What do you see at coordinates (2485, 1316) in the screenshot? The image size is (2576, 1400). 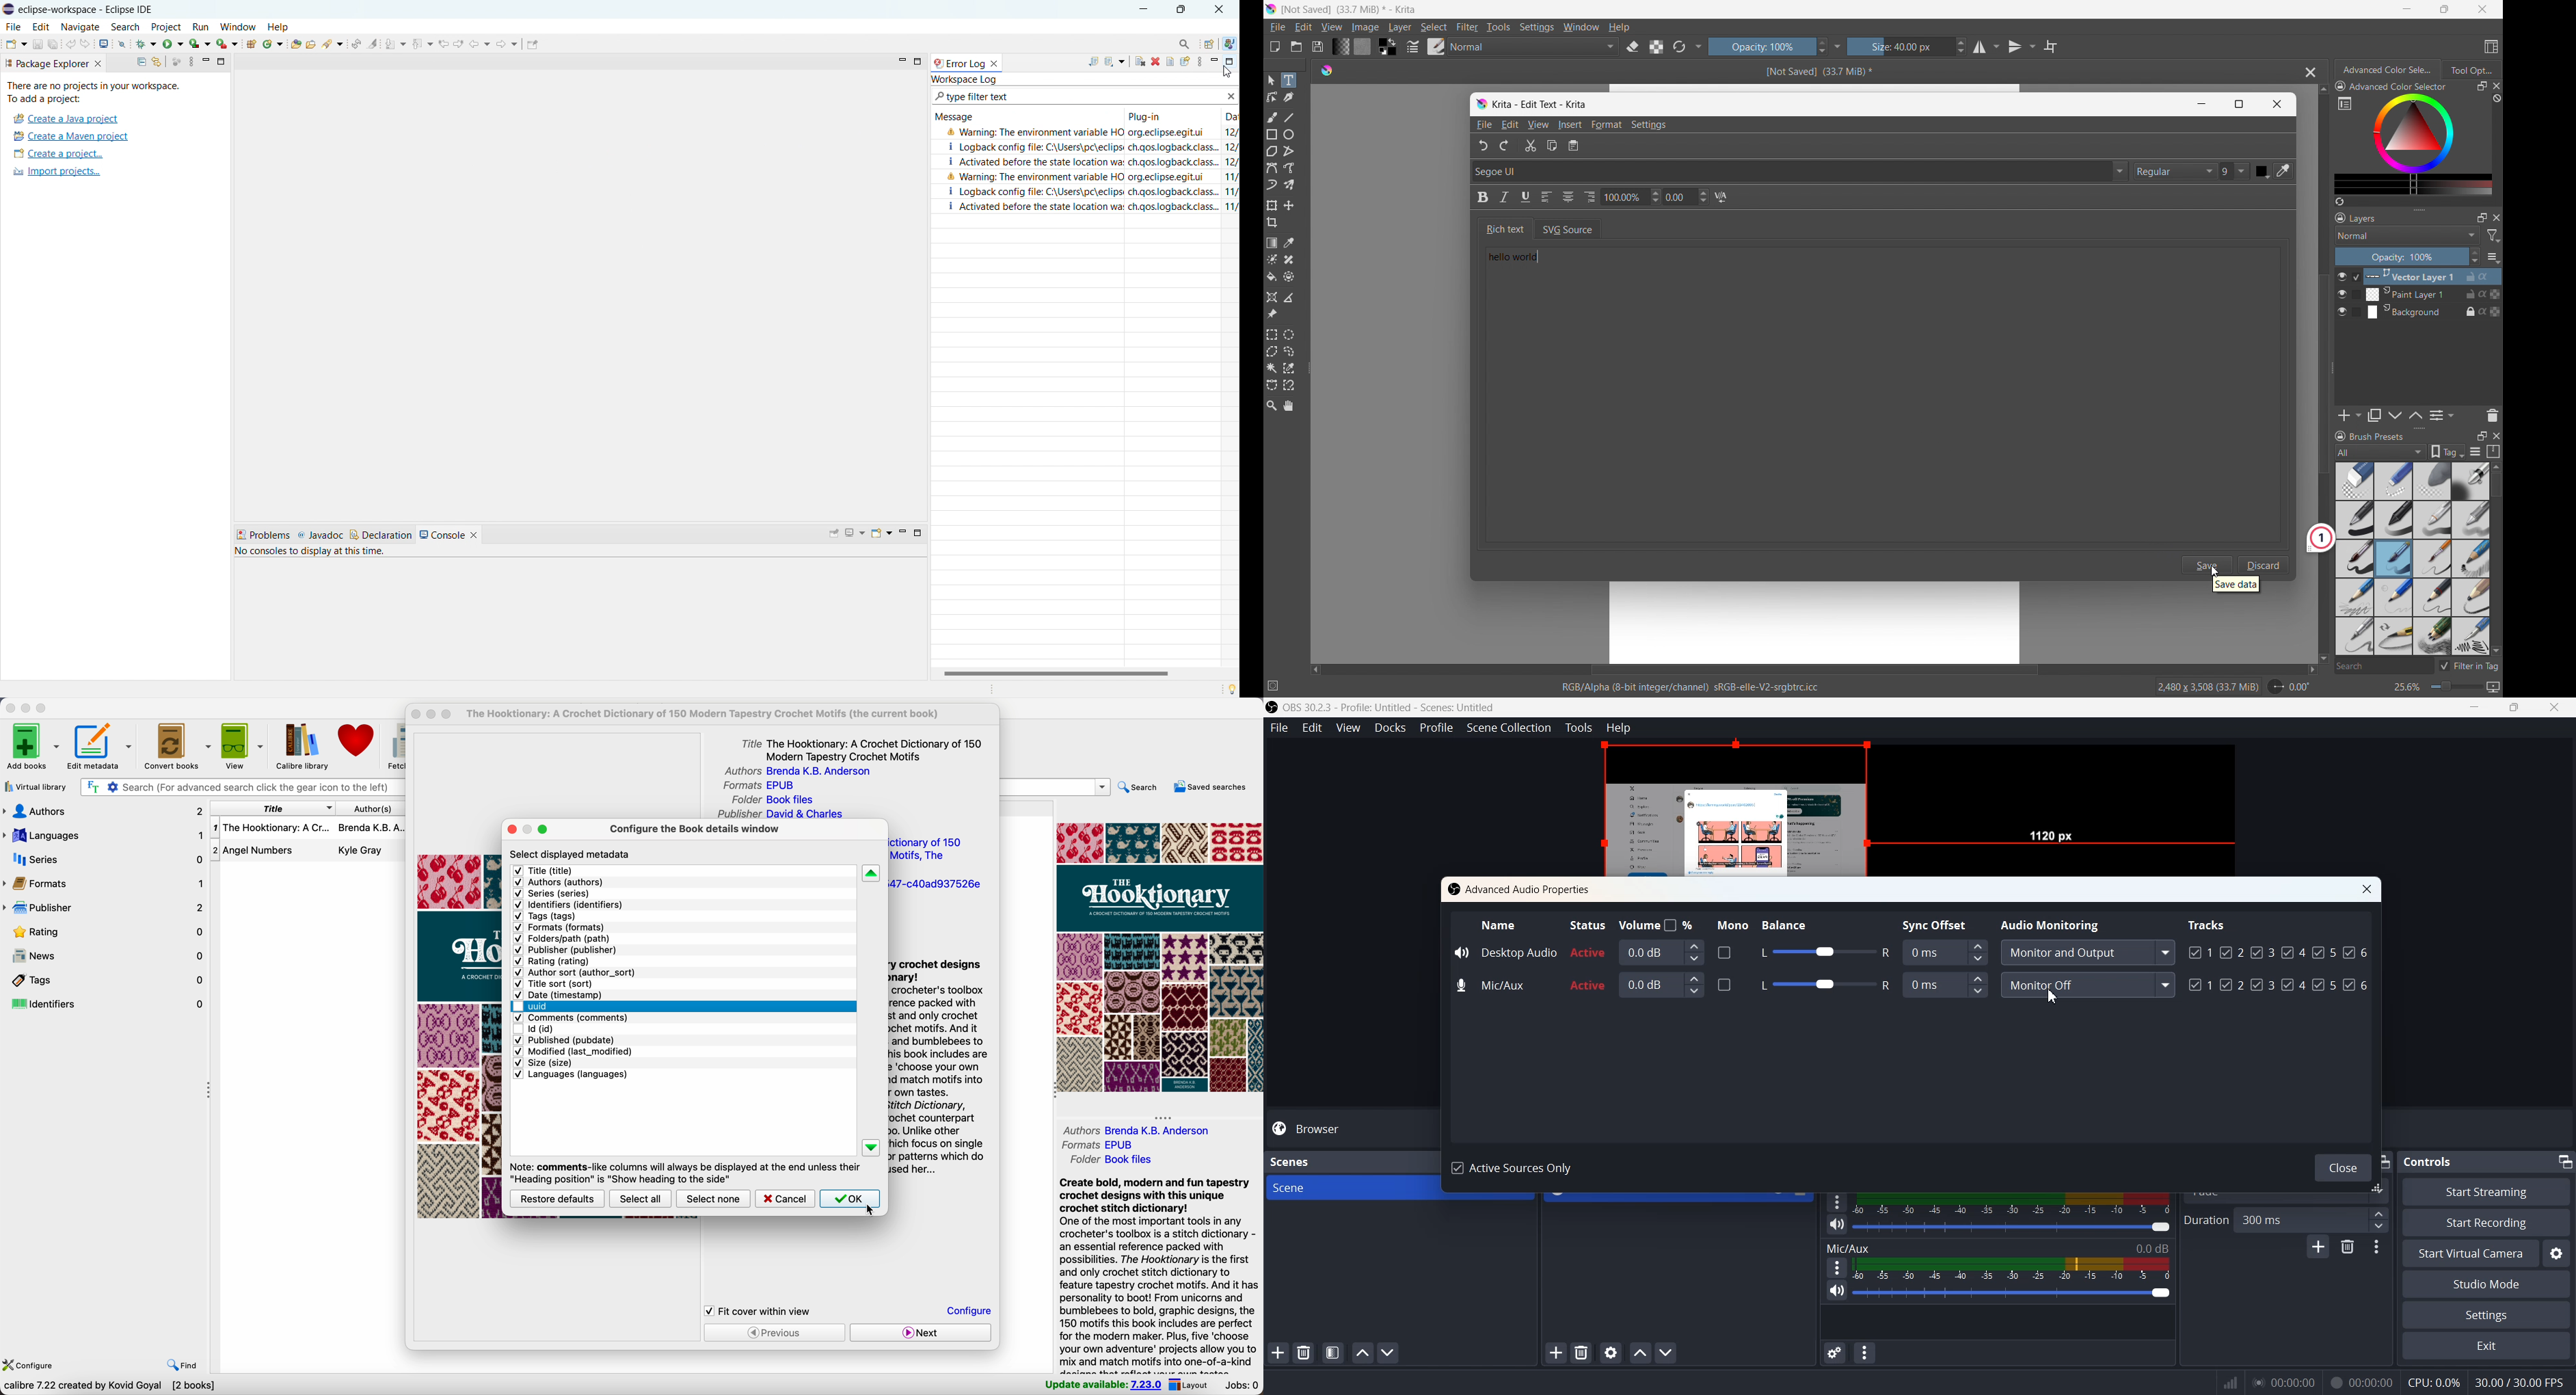 I see `Settings` at bounding box center [2485, 1316].